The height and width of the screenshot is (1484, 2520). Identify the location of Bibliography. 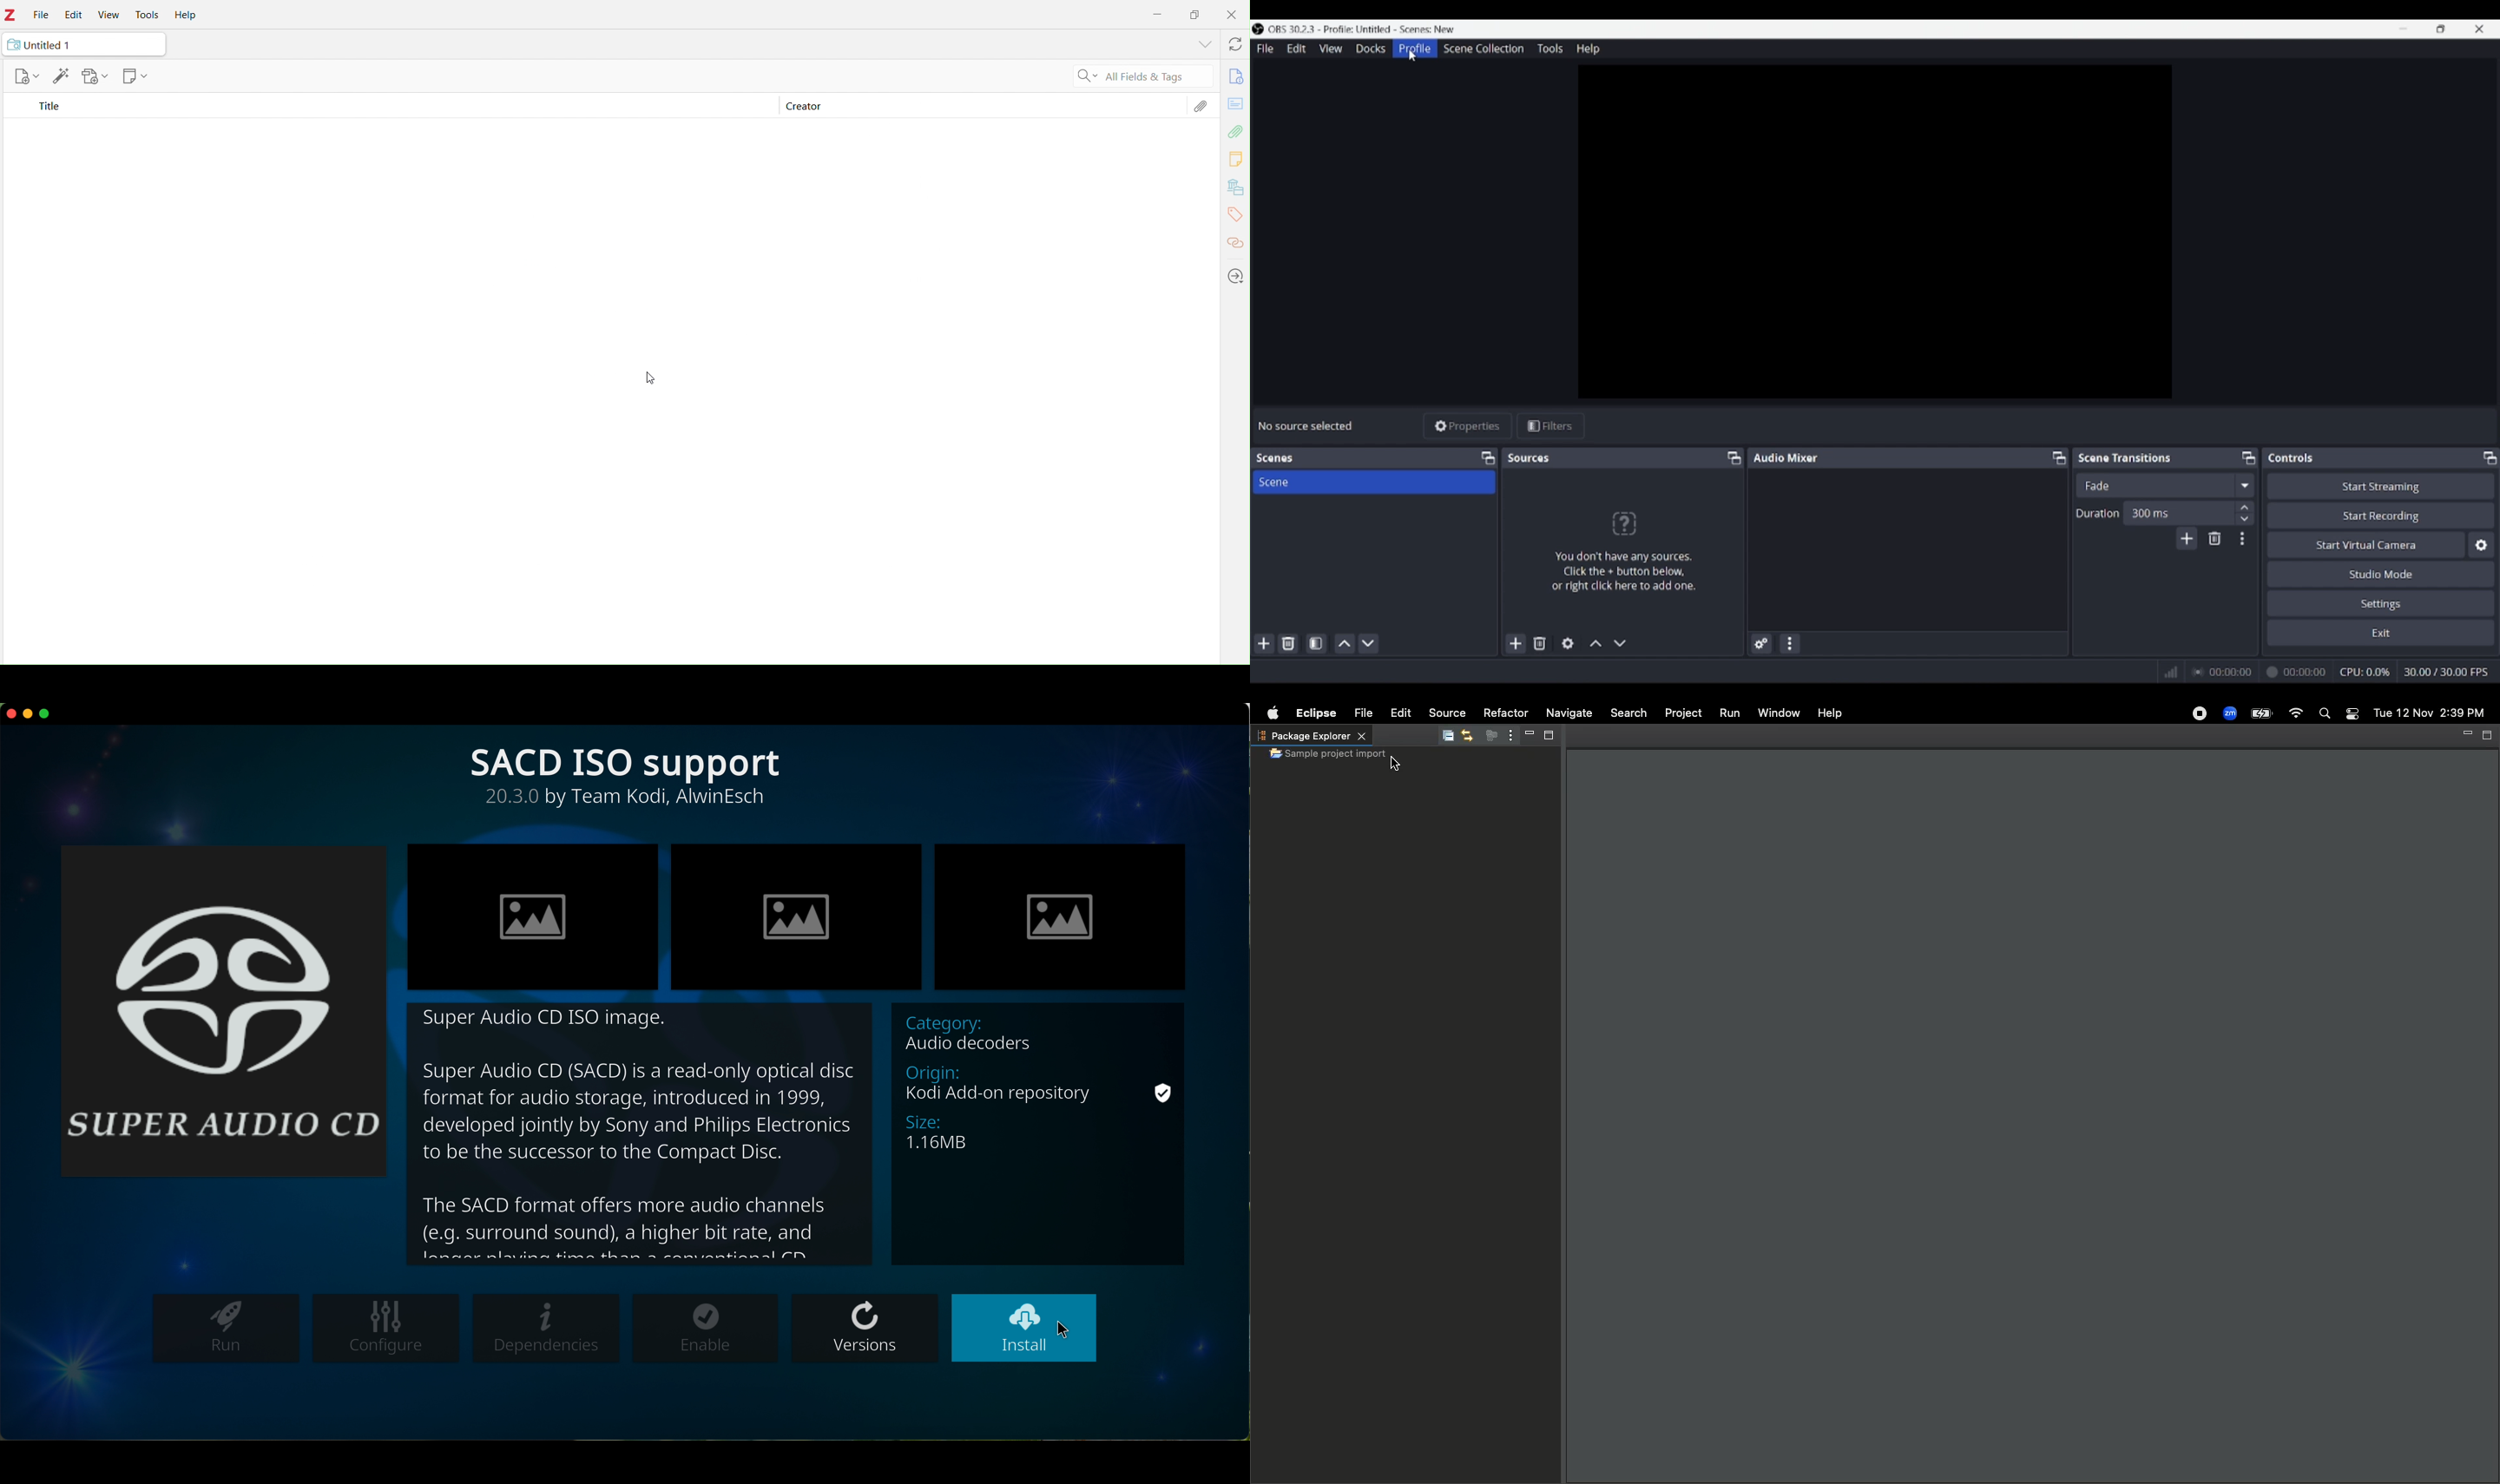
(1235, 188).